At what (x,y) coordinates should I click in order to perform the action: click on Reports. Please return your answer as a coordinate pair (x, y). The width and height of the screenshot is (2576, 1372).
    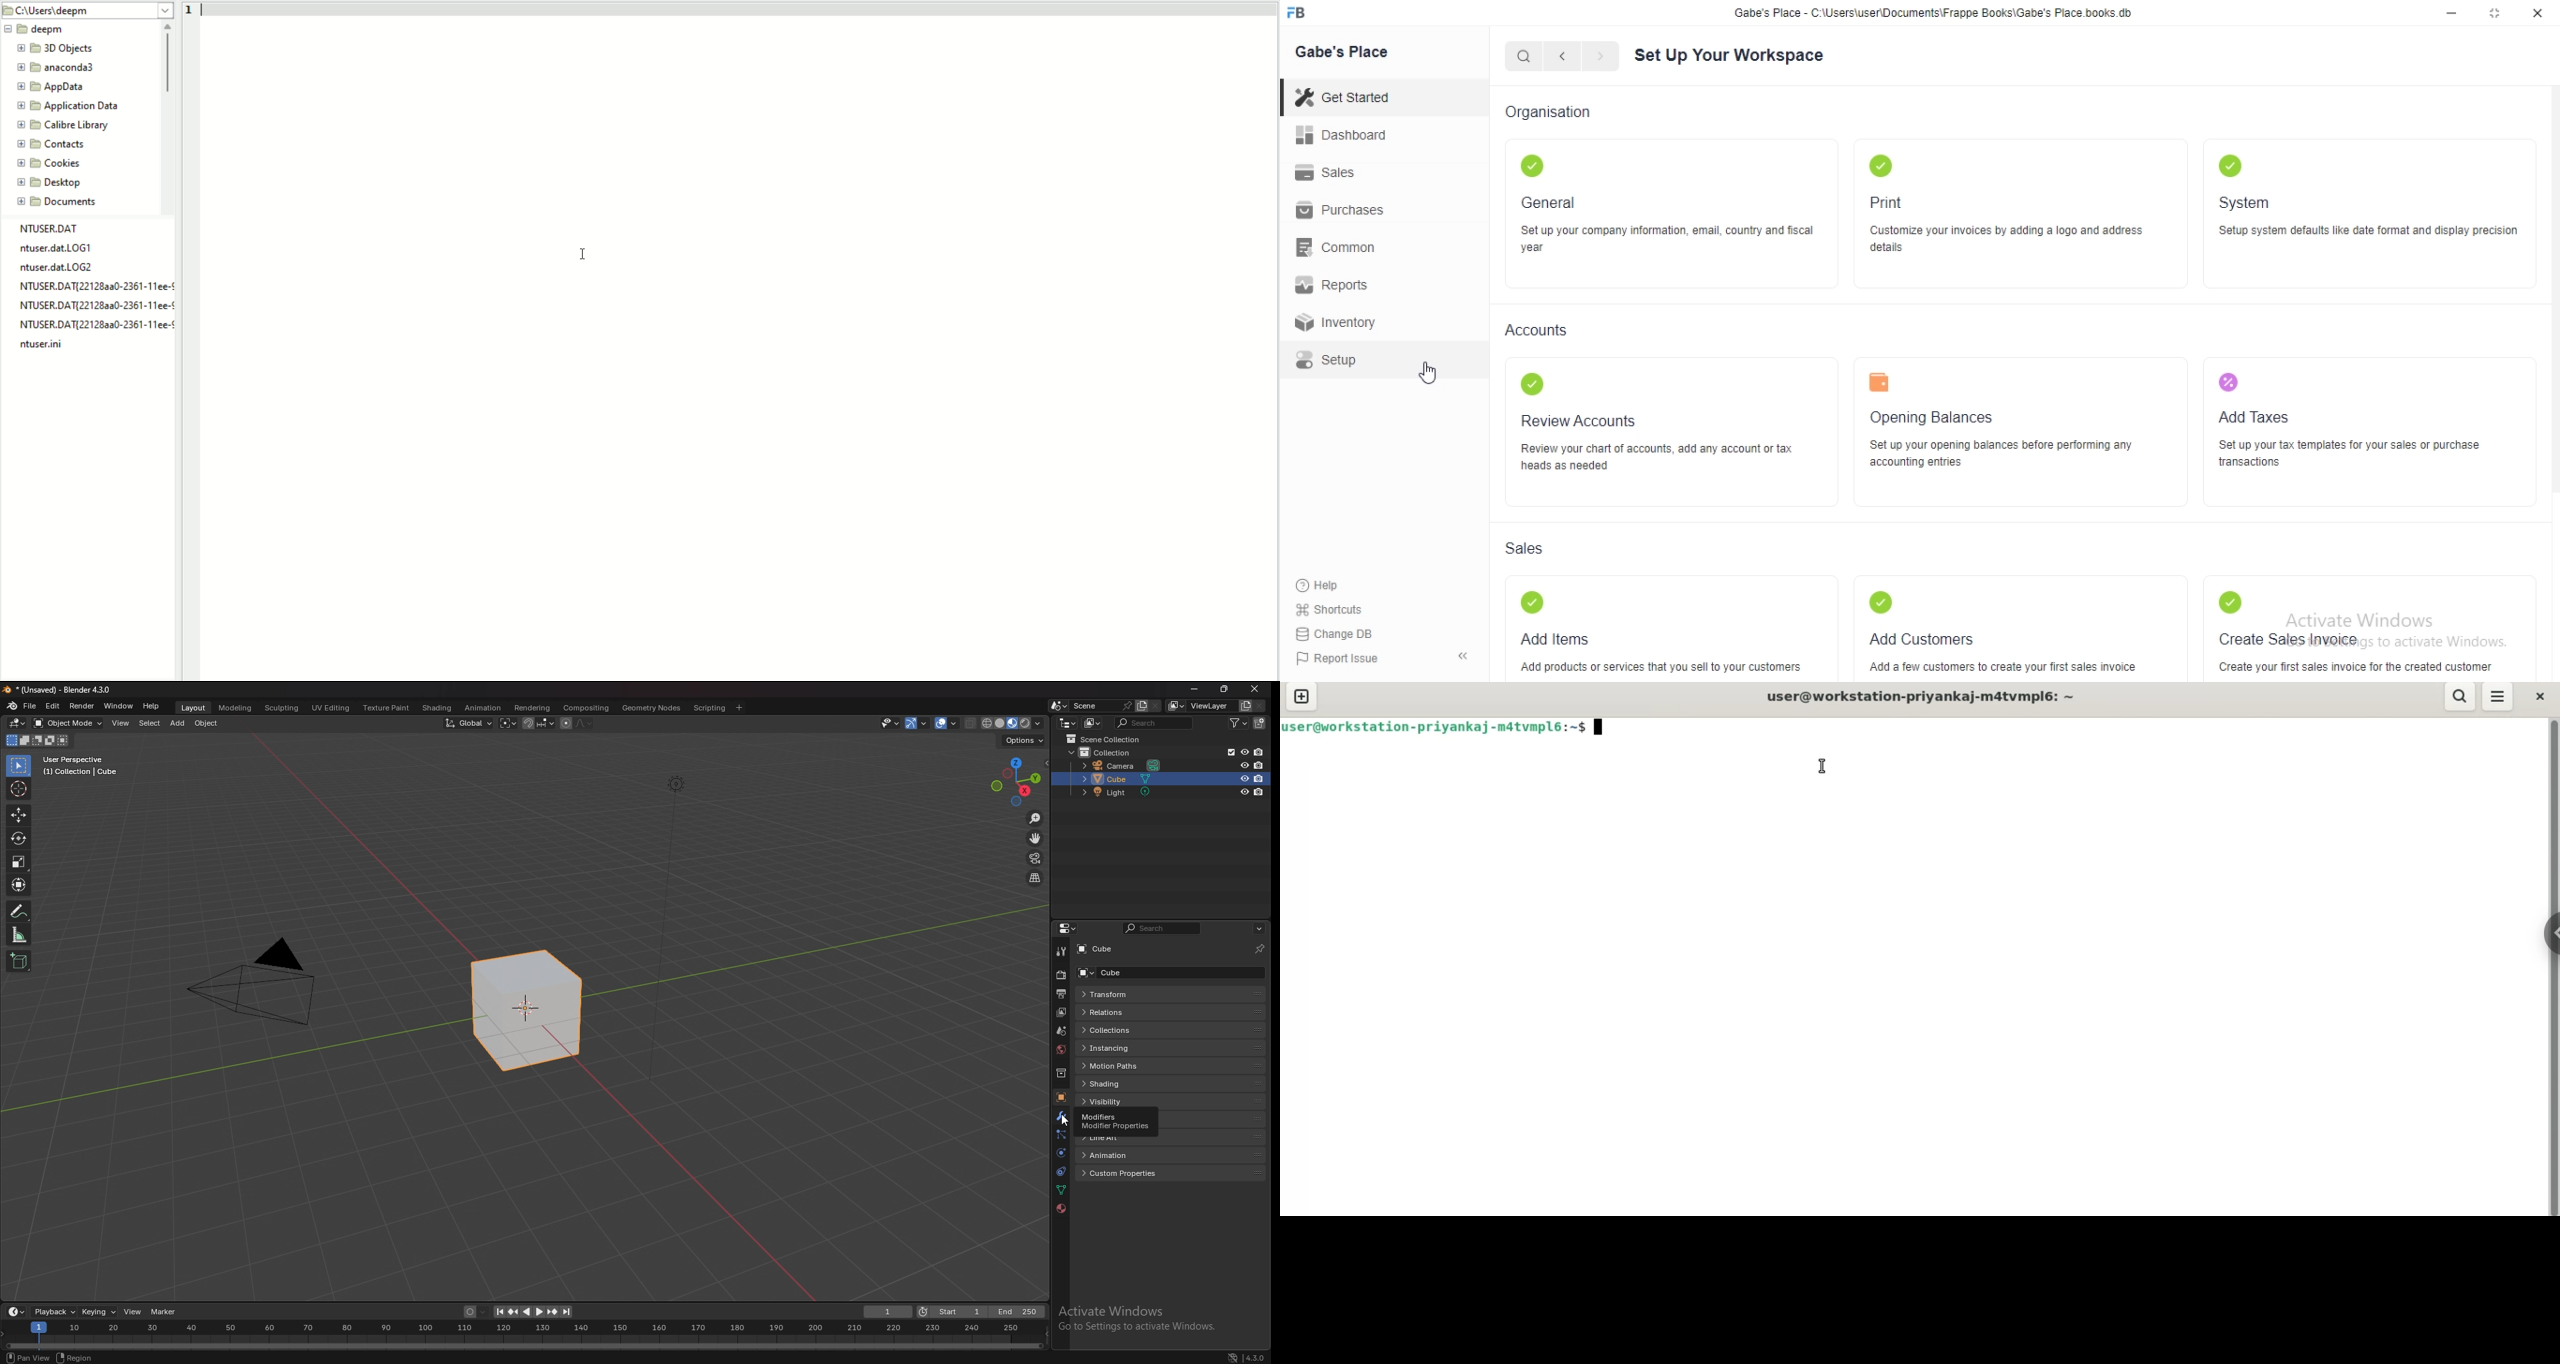
    Looking at the image, I should click on (1337, 286).